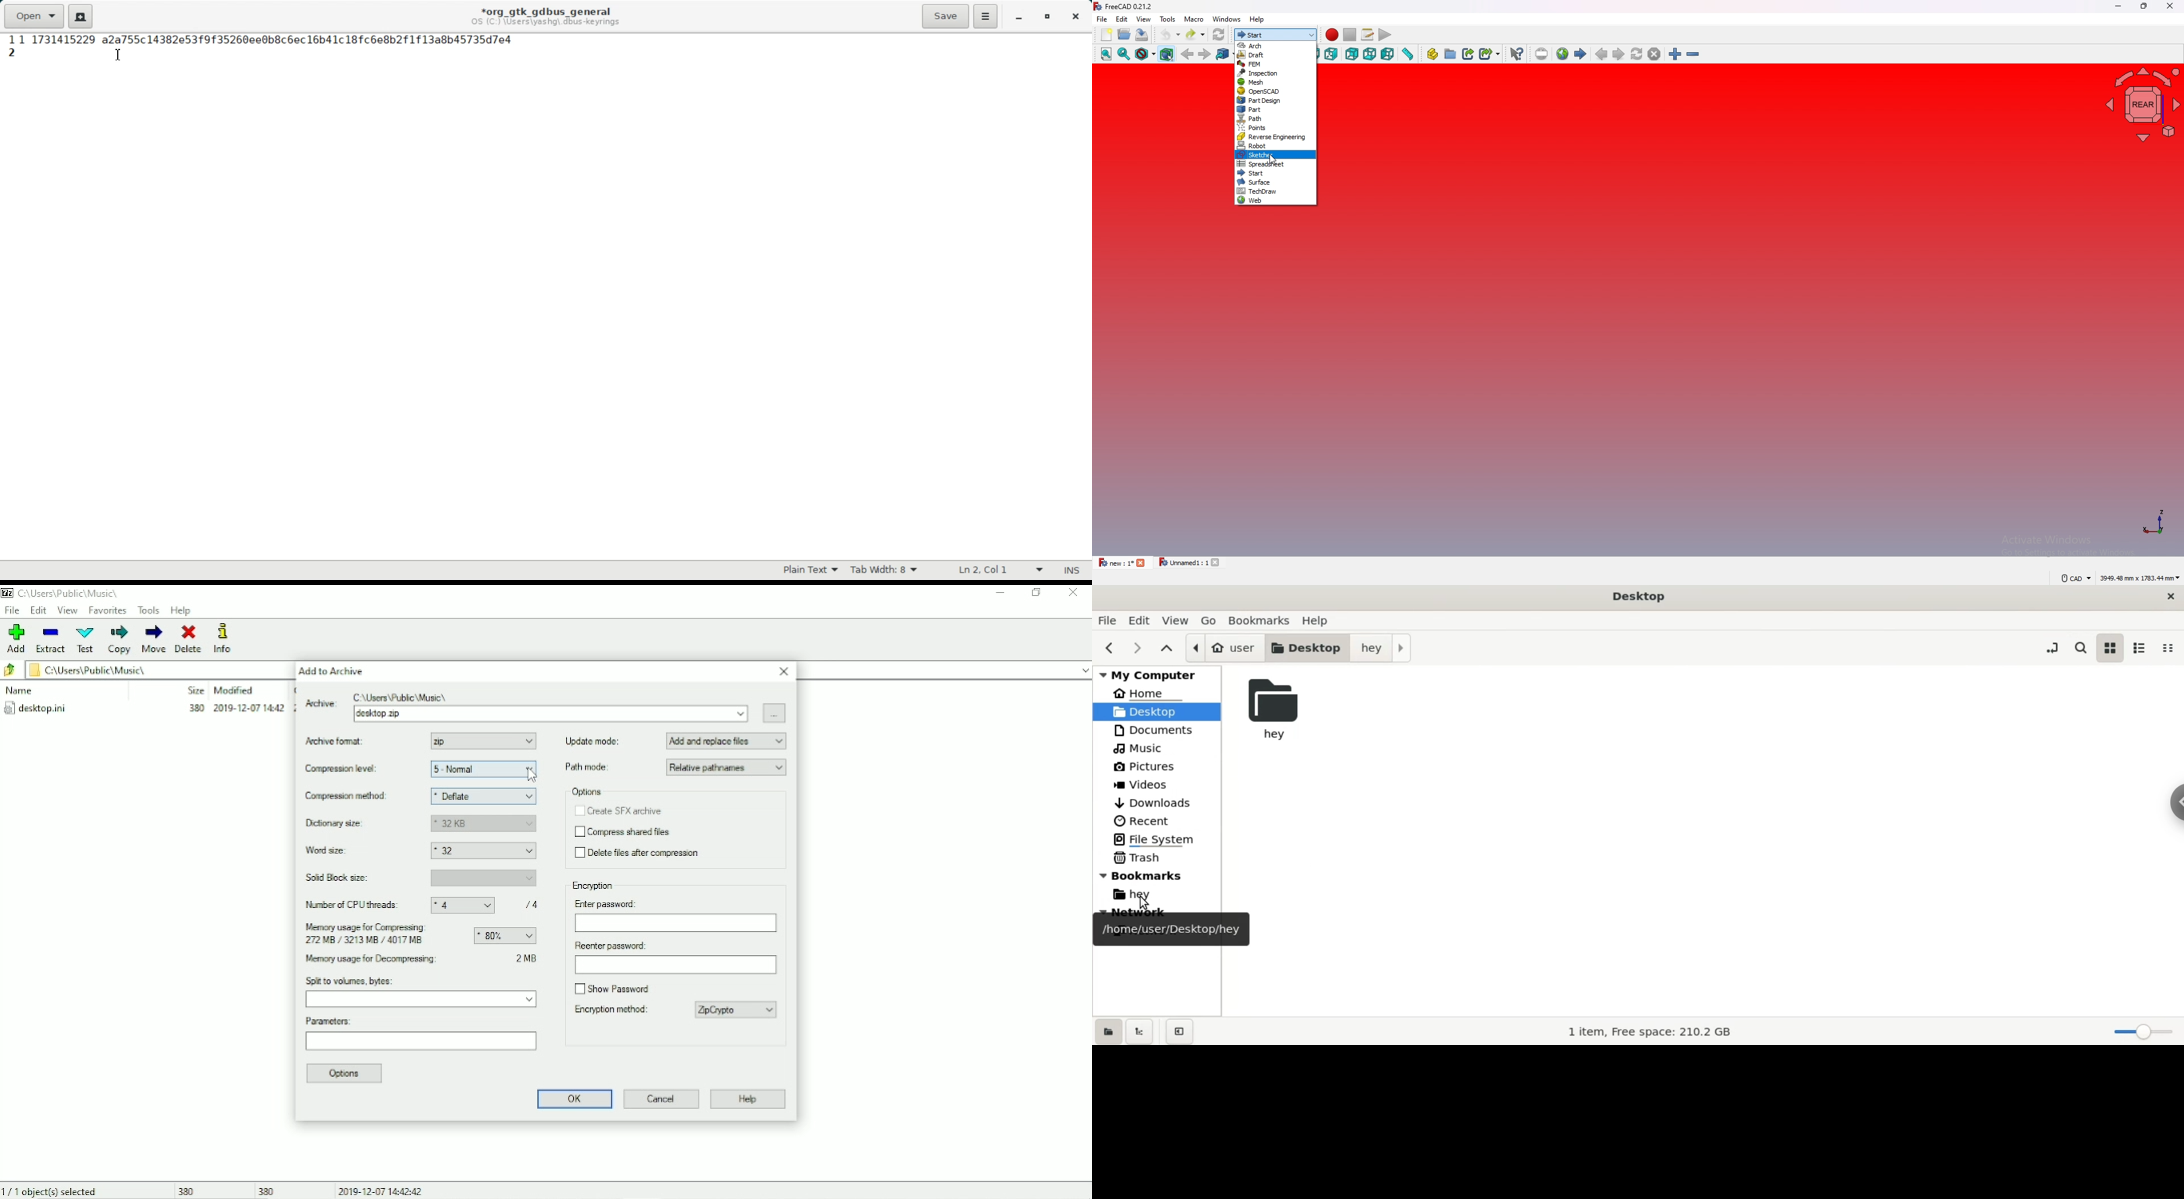 Image resolution: width=2184 pixels, height=1204 pixels. Describe the element at coordinates (1219, 35) in the screenshot. I see `refresh` at that location.